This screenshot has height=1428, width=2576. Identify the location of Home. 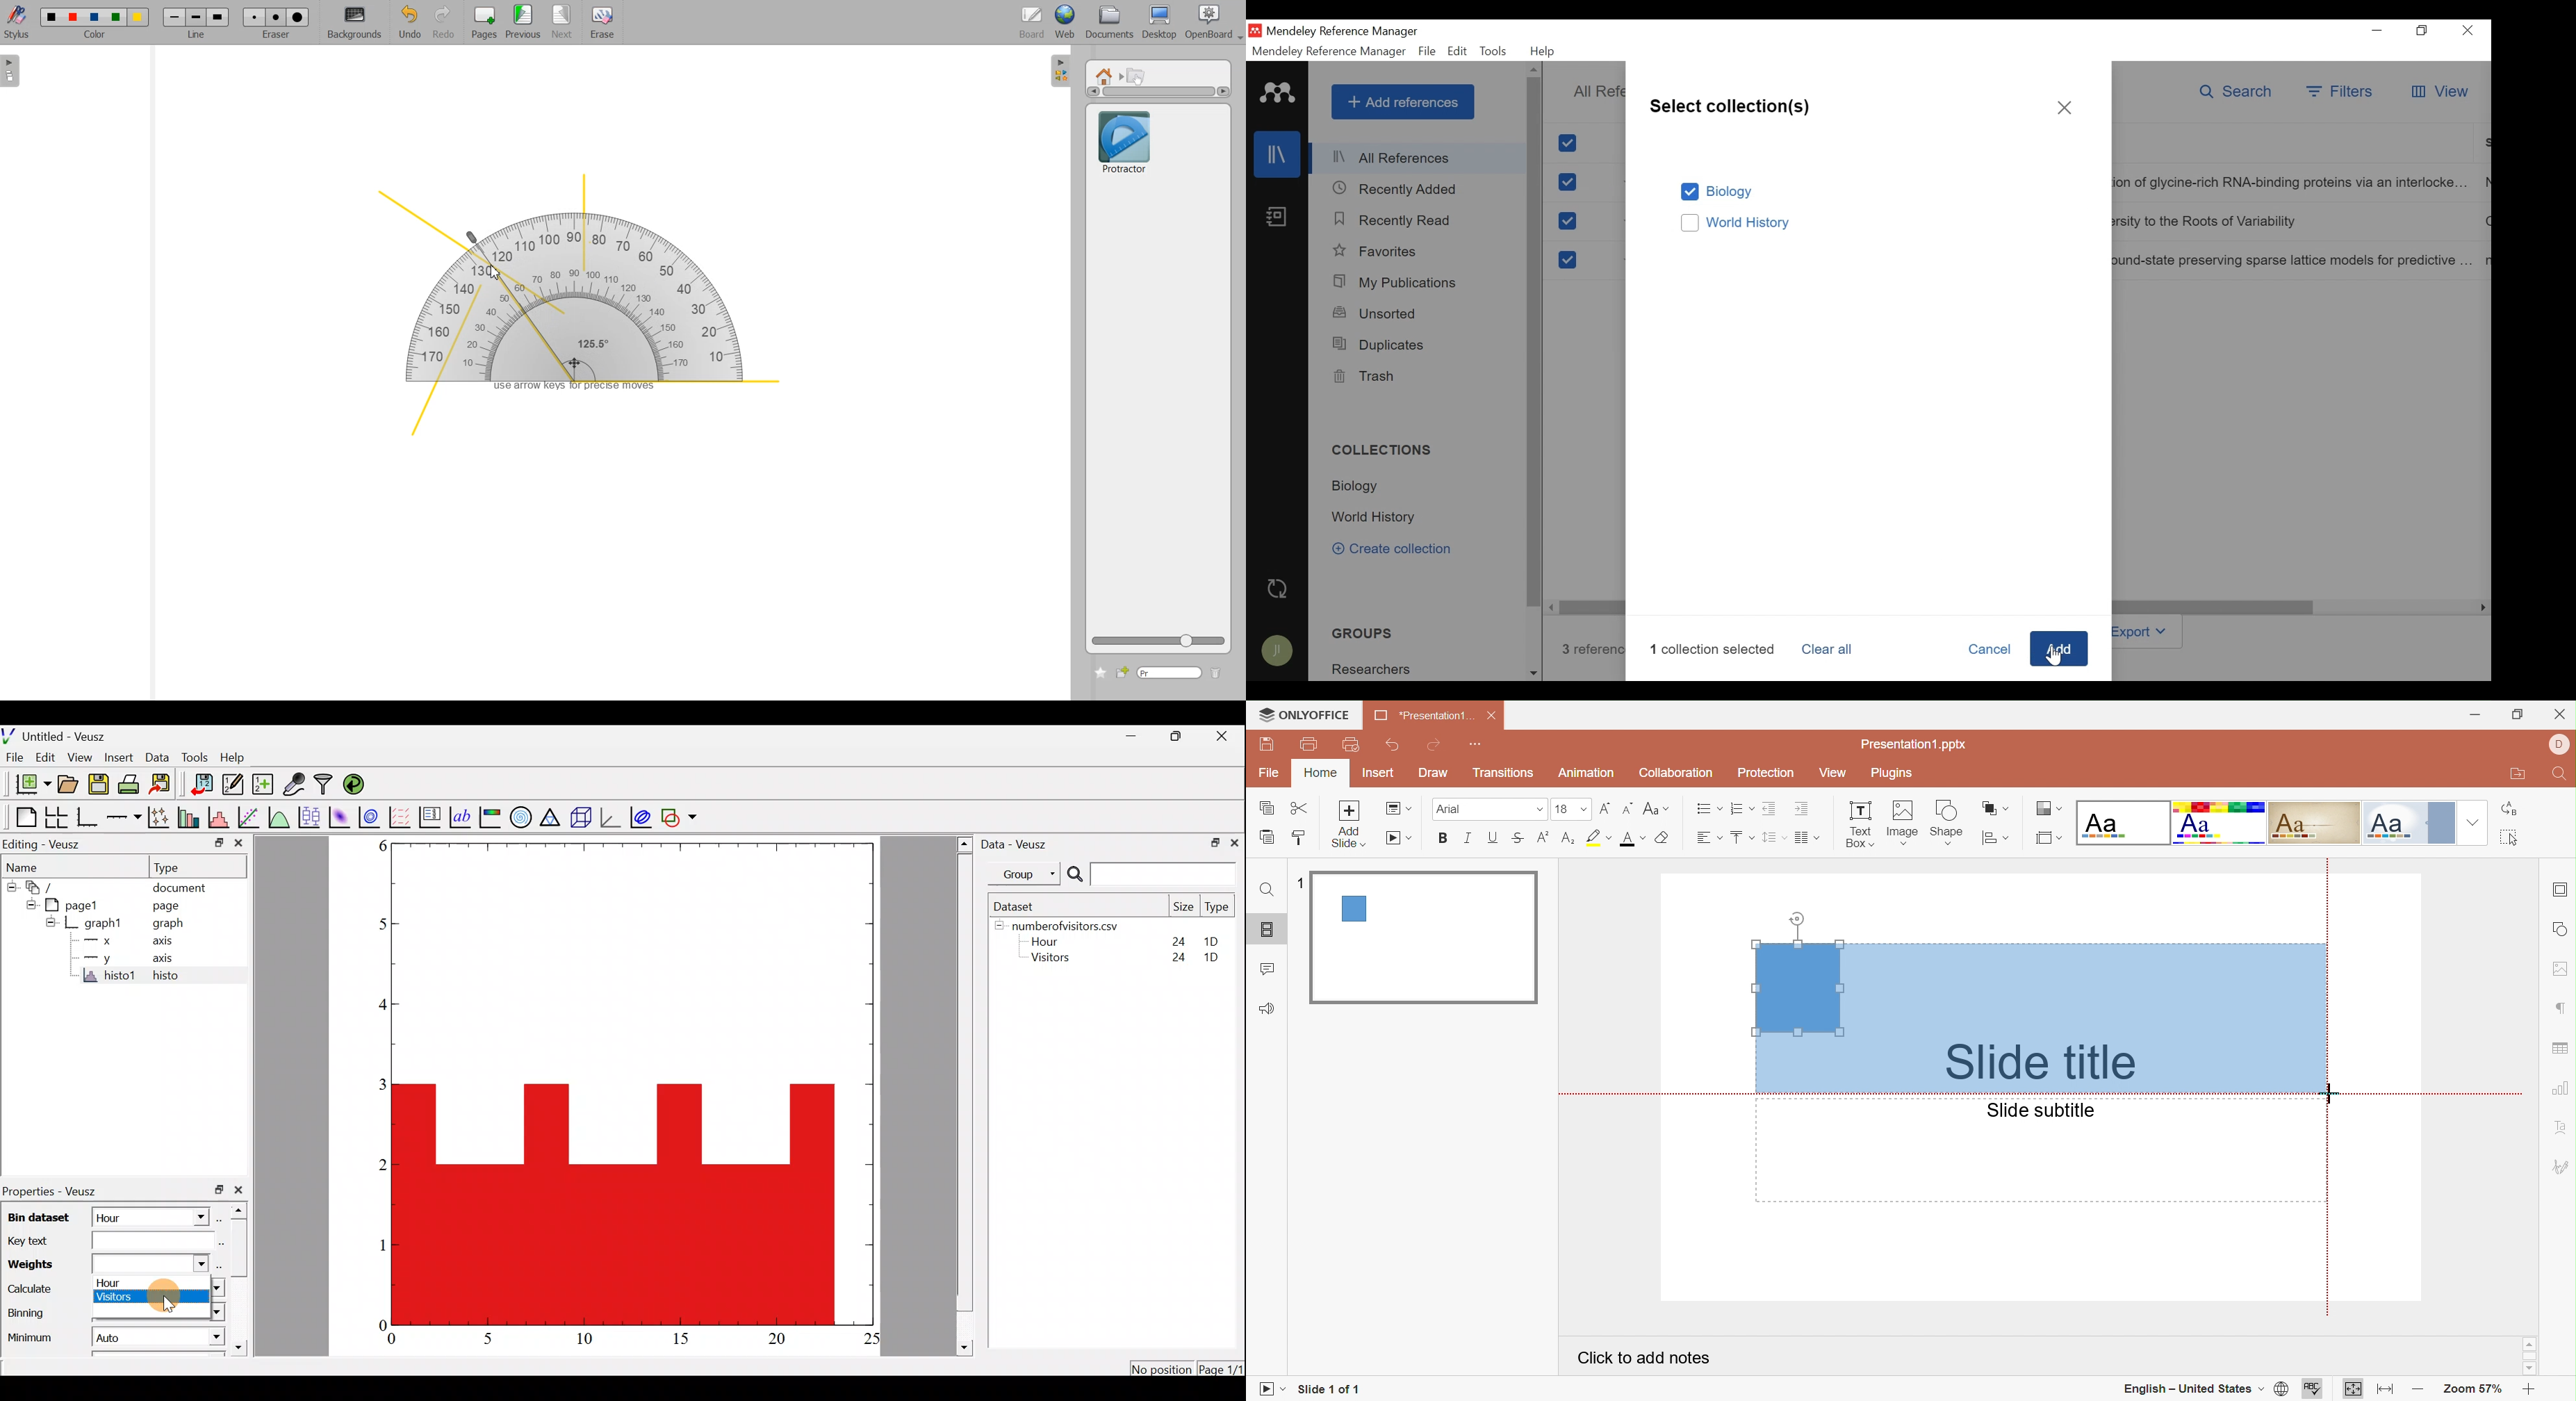
(1318, 773).